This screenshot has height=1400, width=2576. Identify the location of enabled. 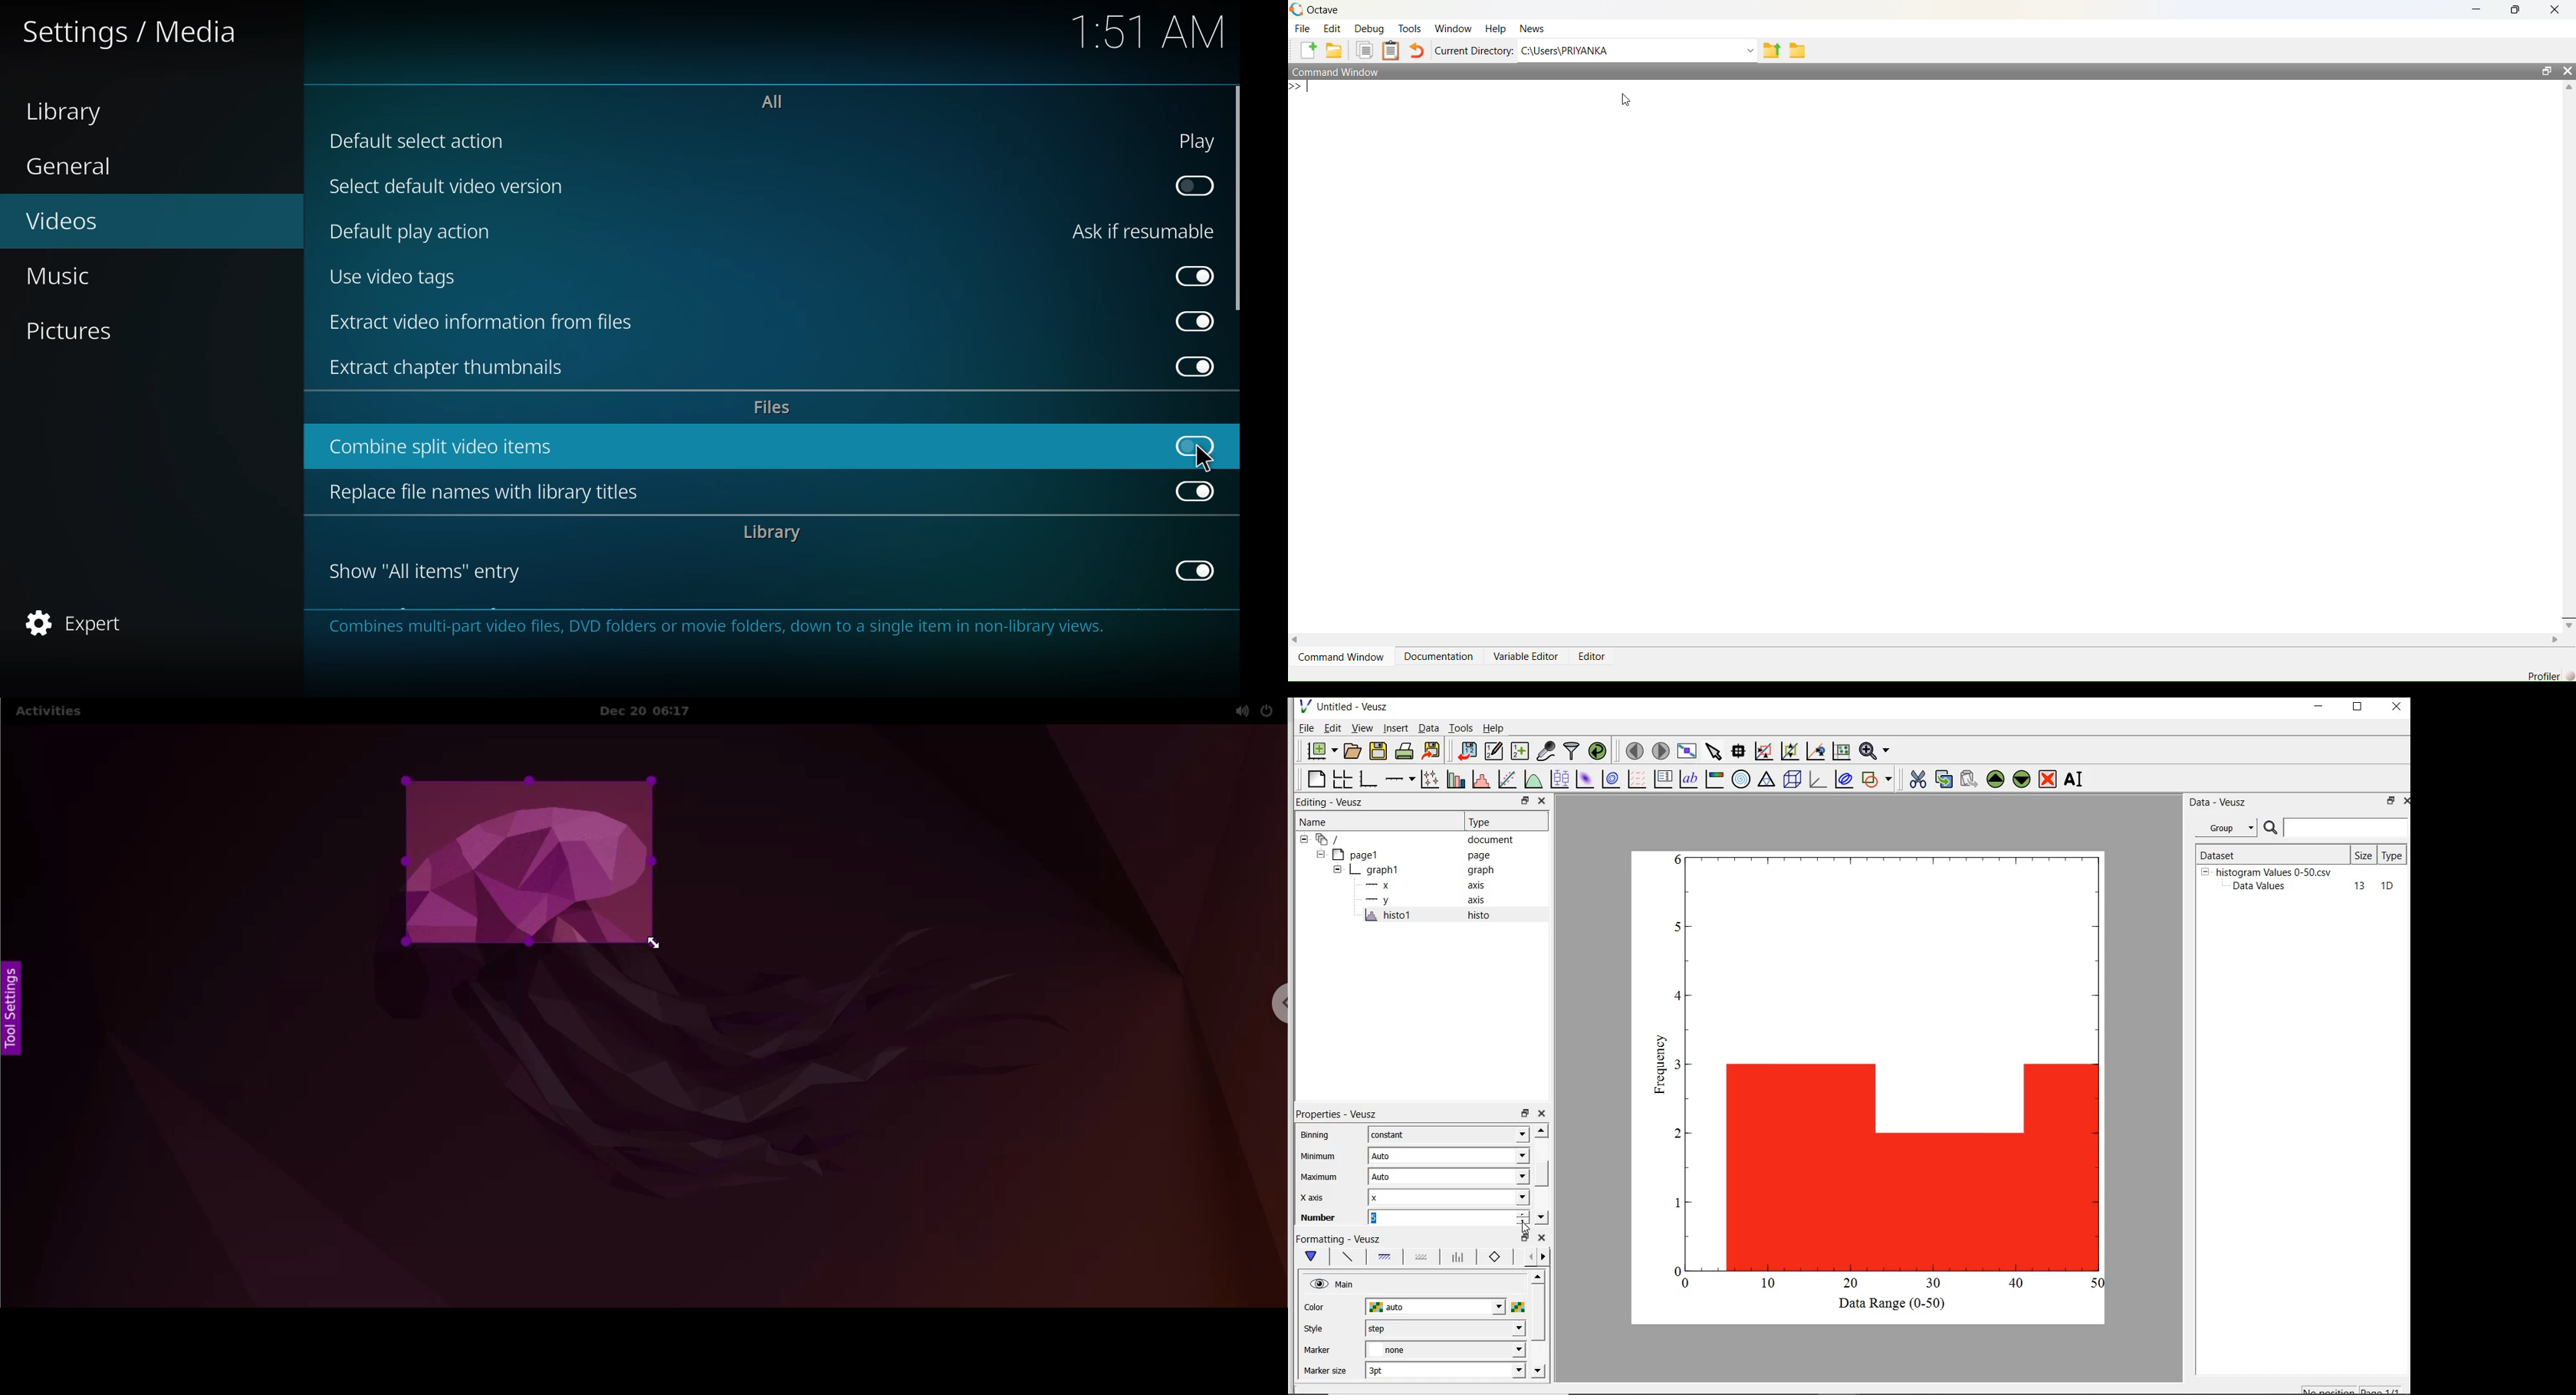
(1192, 321).